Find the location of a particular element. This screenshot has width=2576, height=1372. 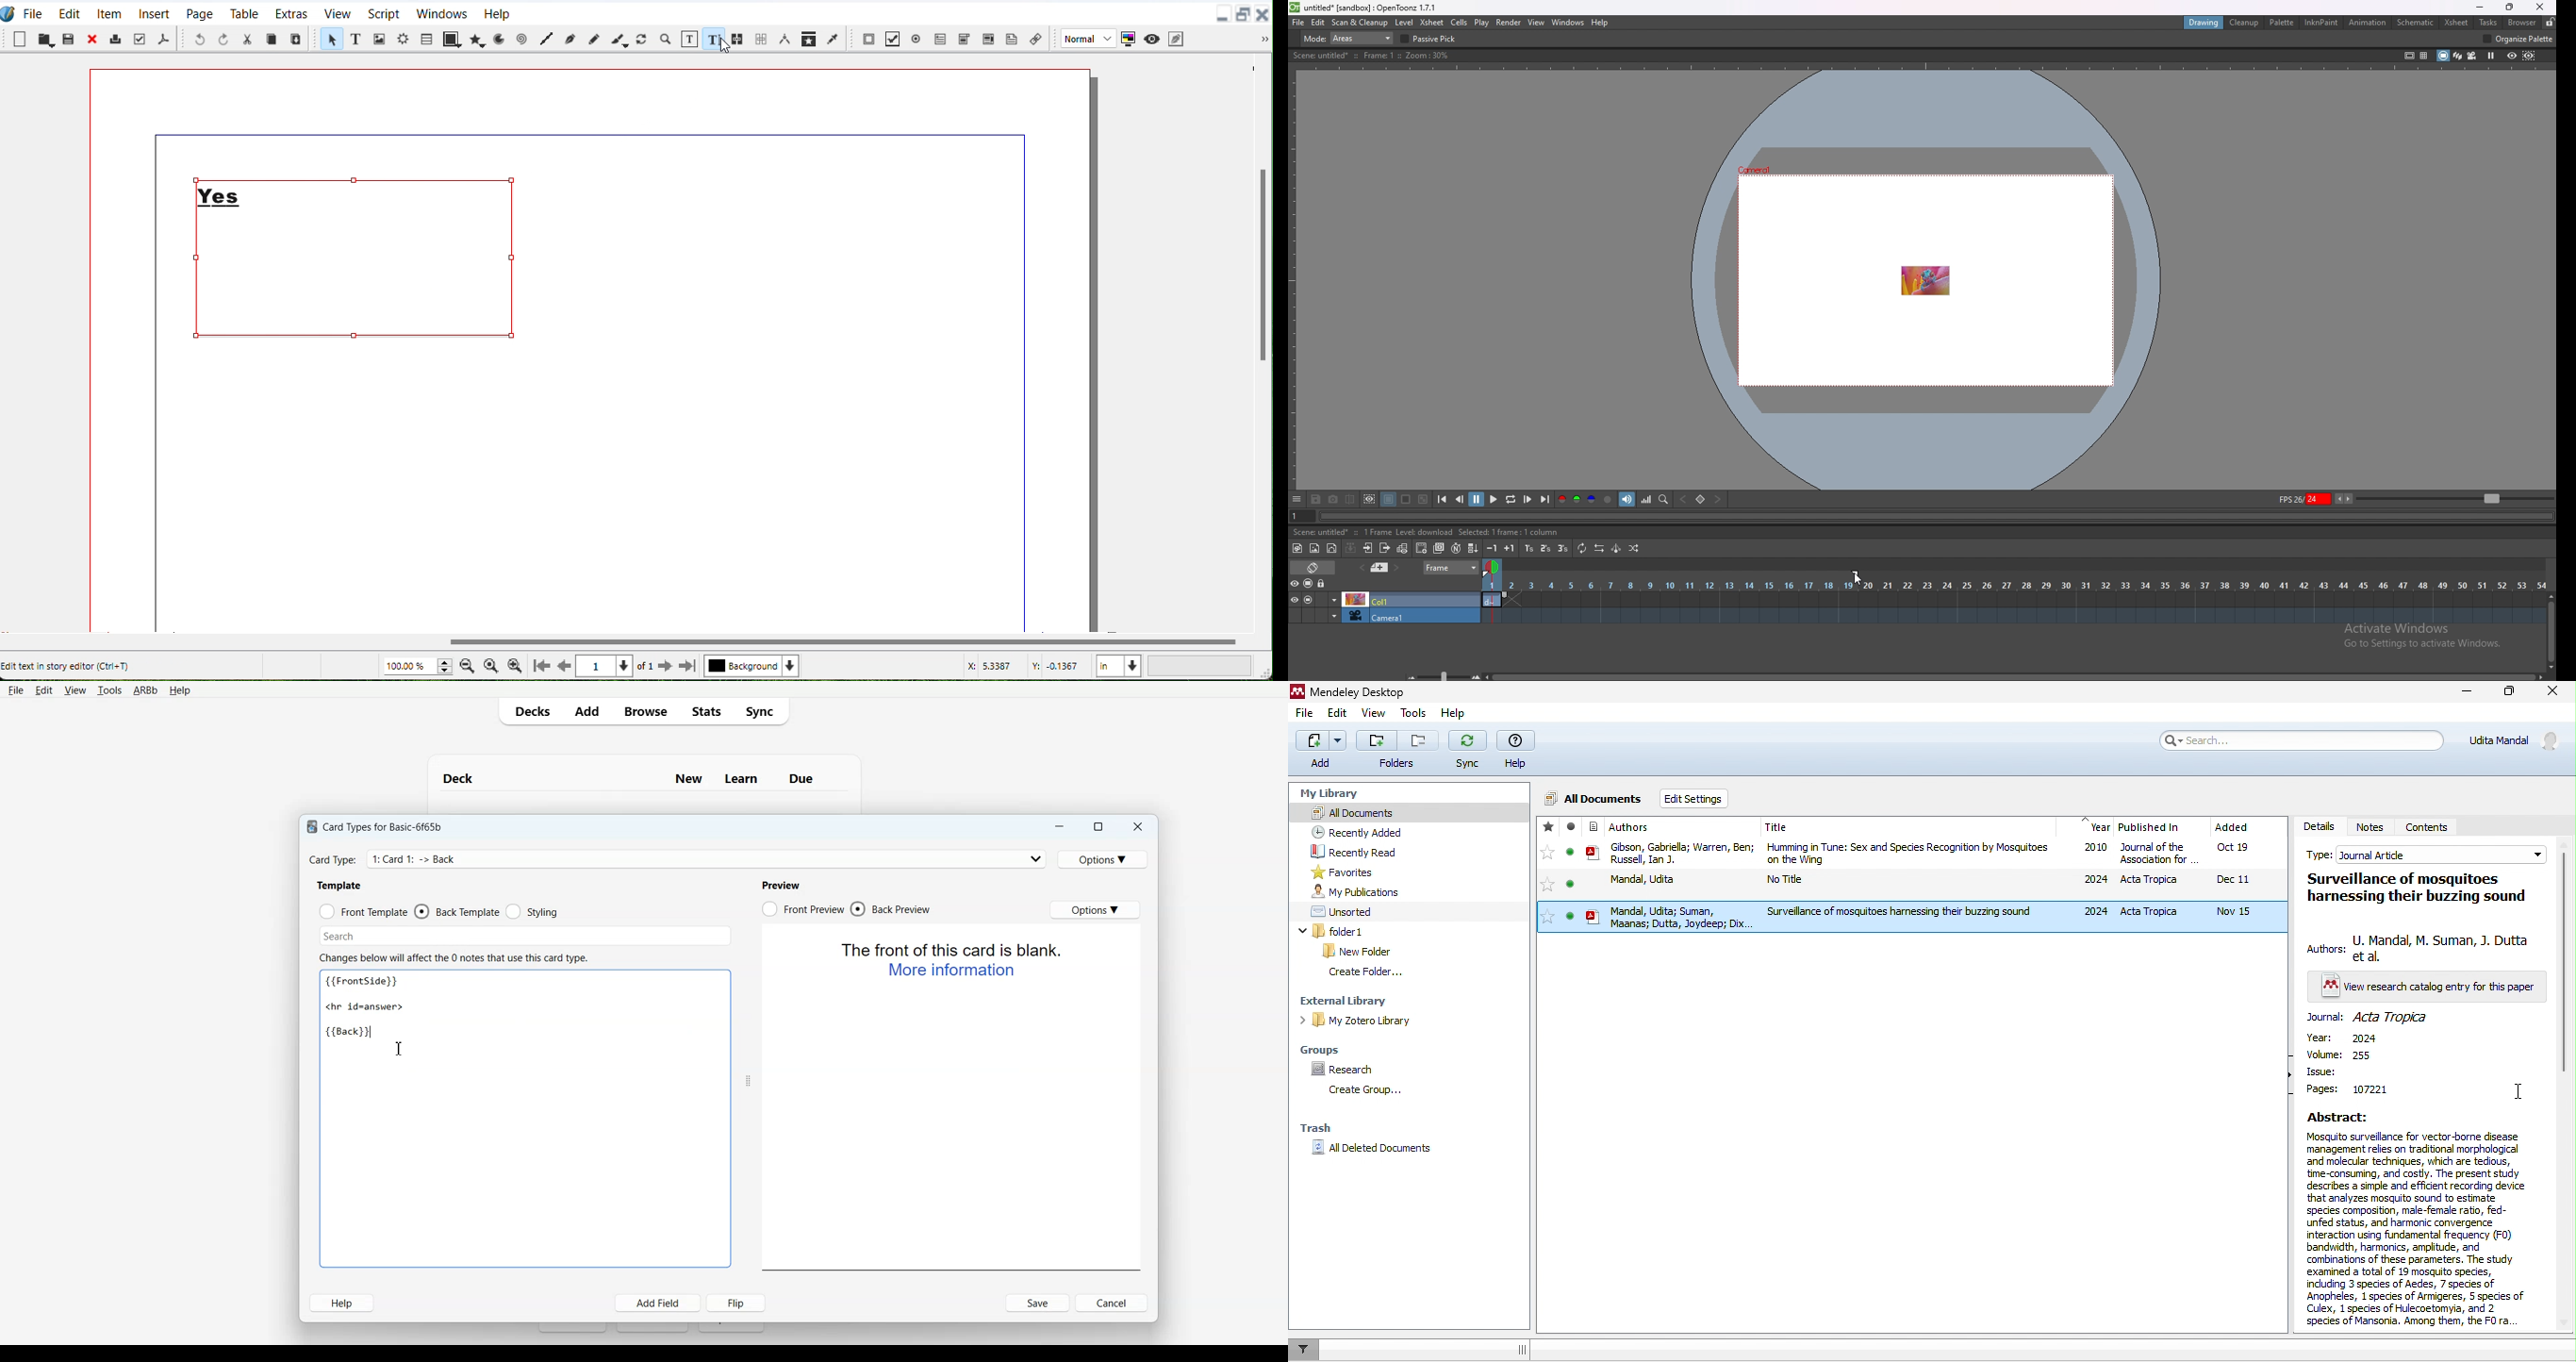

maximize is located at coordinates (2511, 691).